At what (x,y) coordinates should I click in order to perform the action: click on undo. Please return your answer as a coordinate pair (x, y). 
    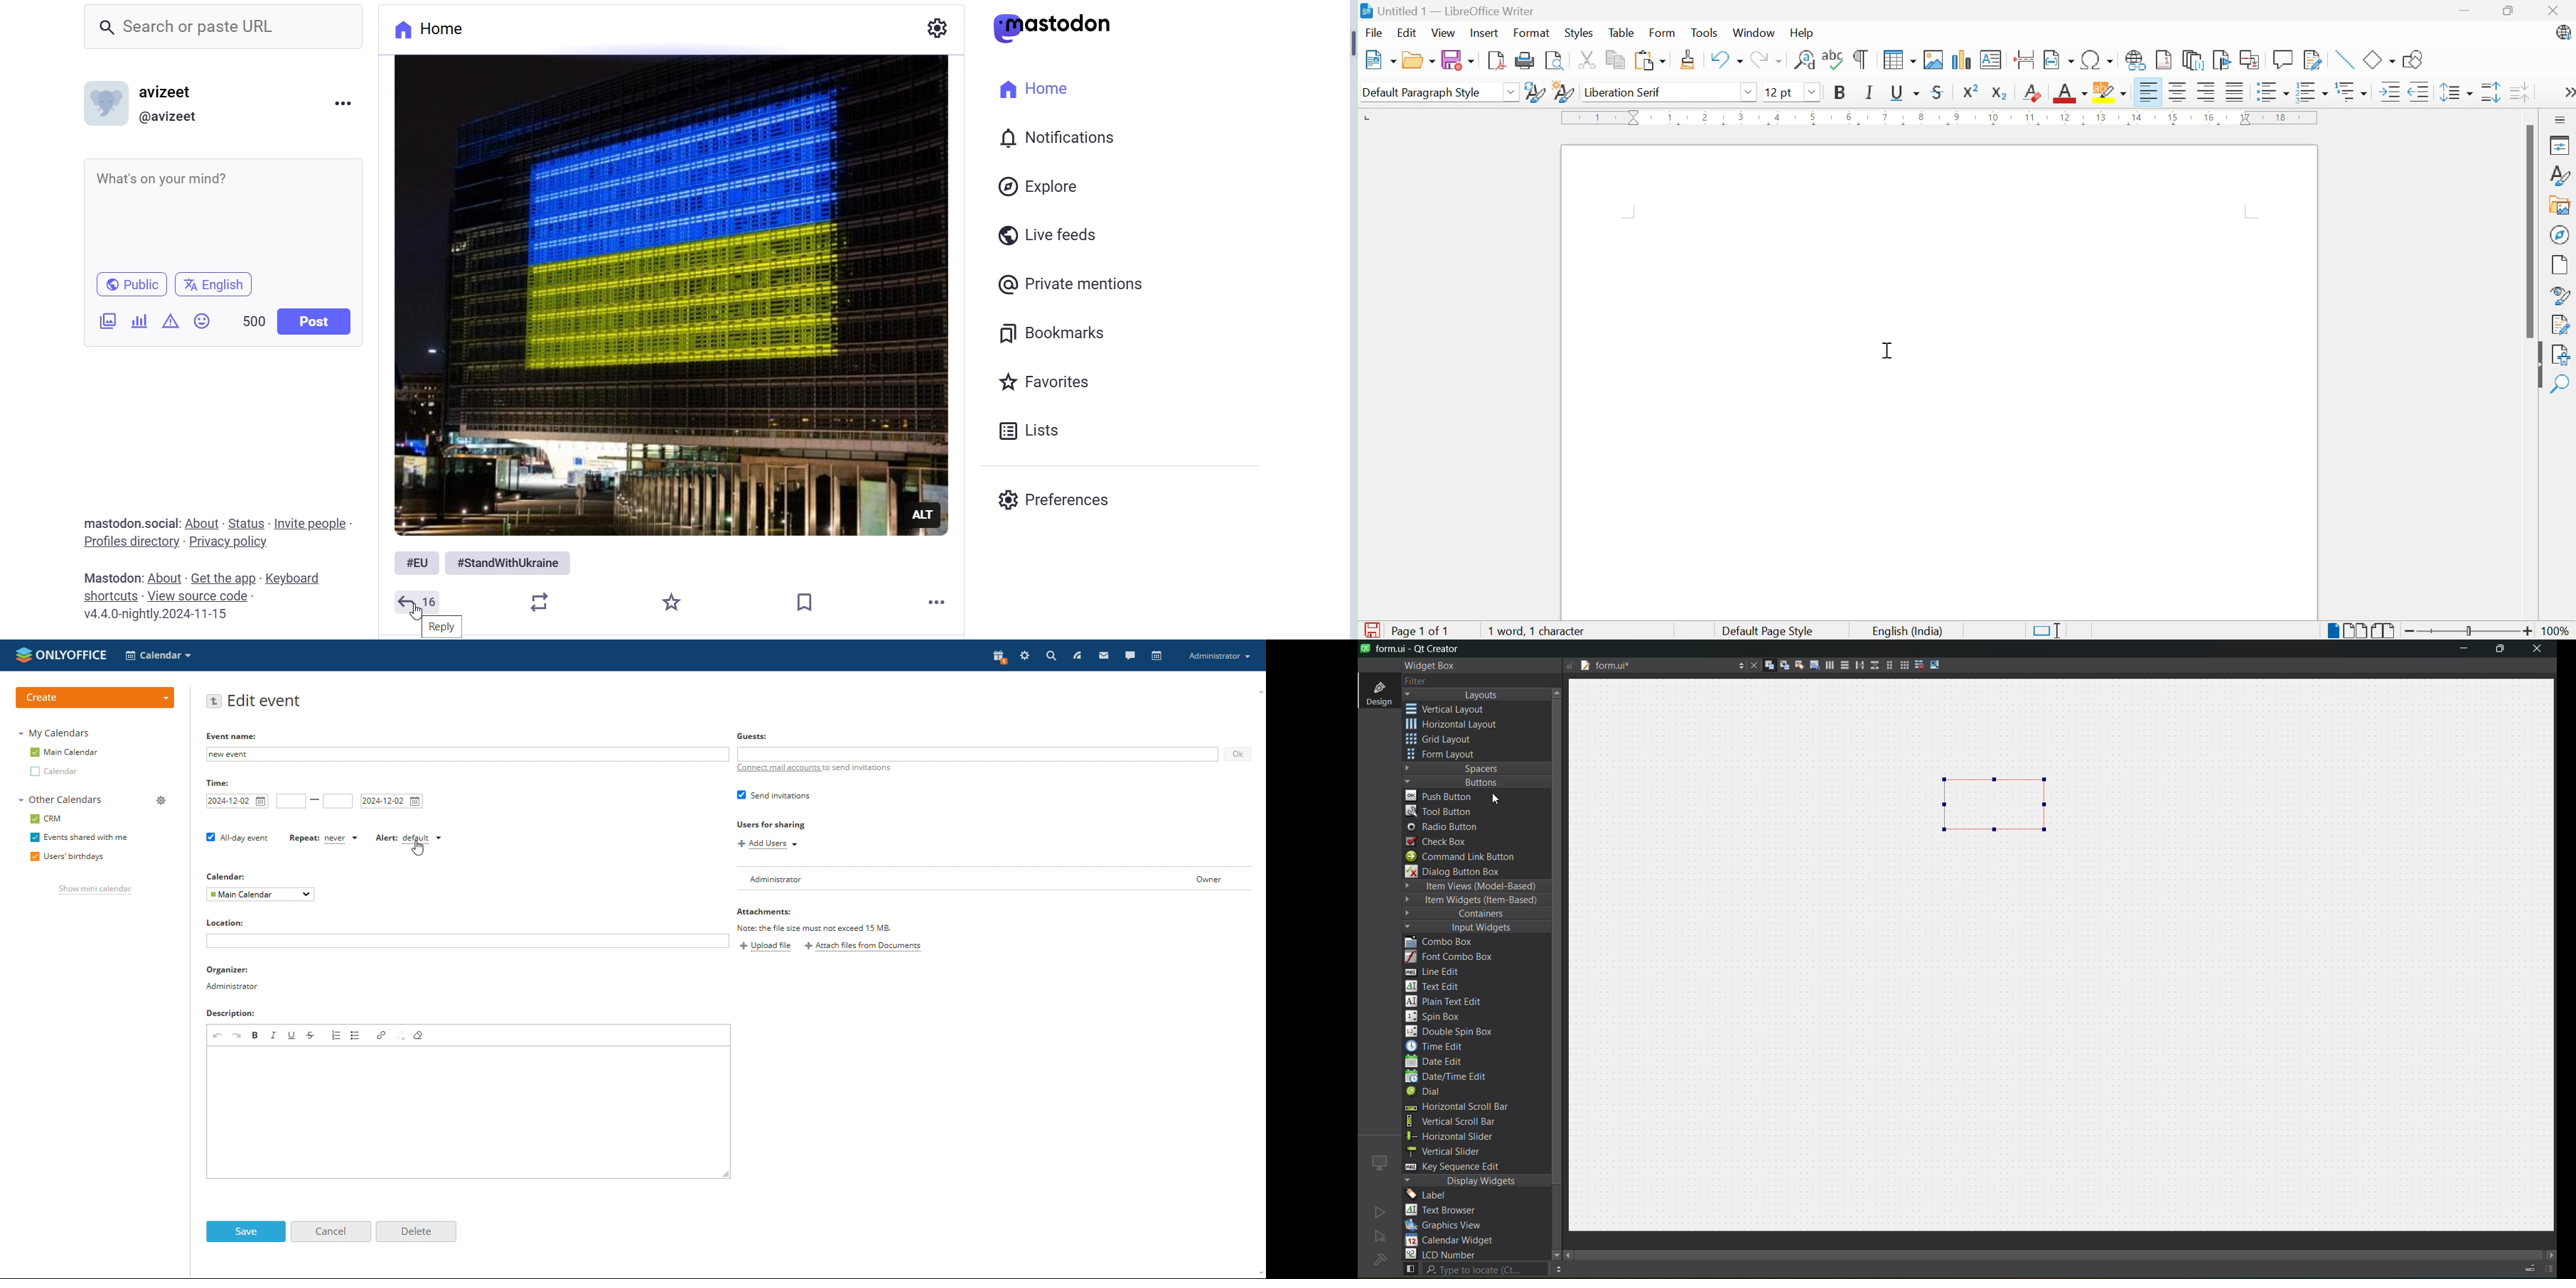
    Looking at the image, I should click on (217, 1035).